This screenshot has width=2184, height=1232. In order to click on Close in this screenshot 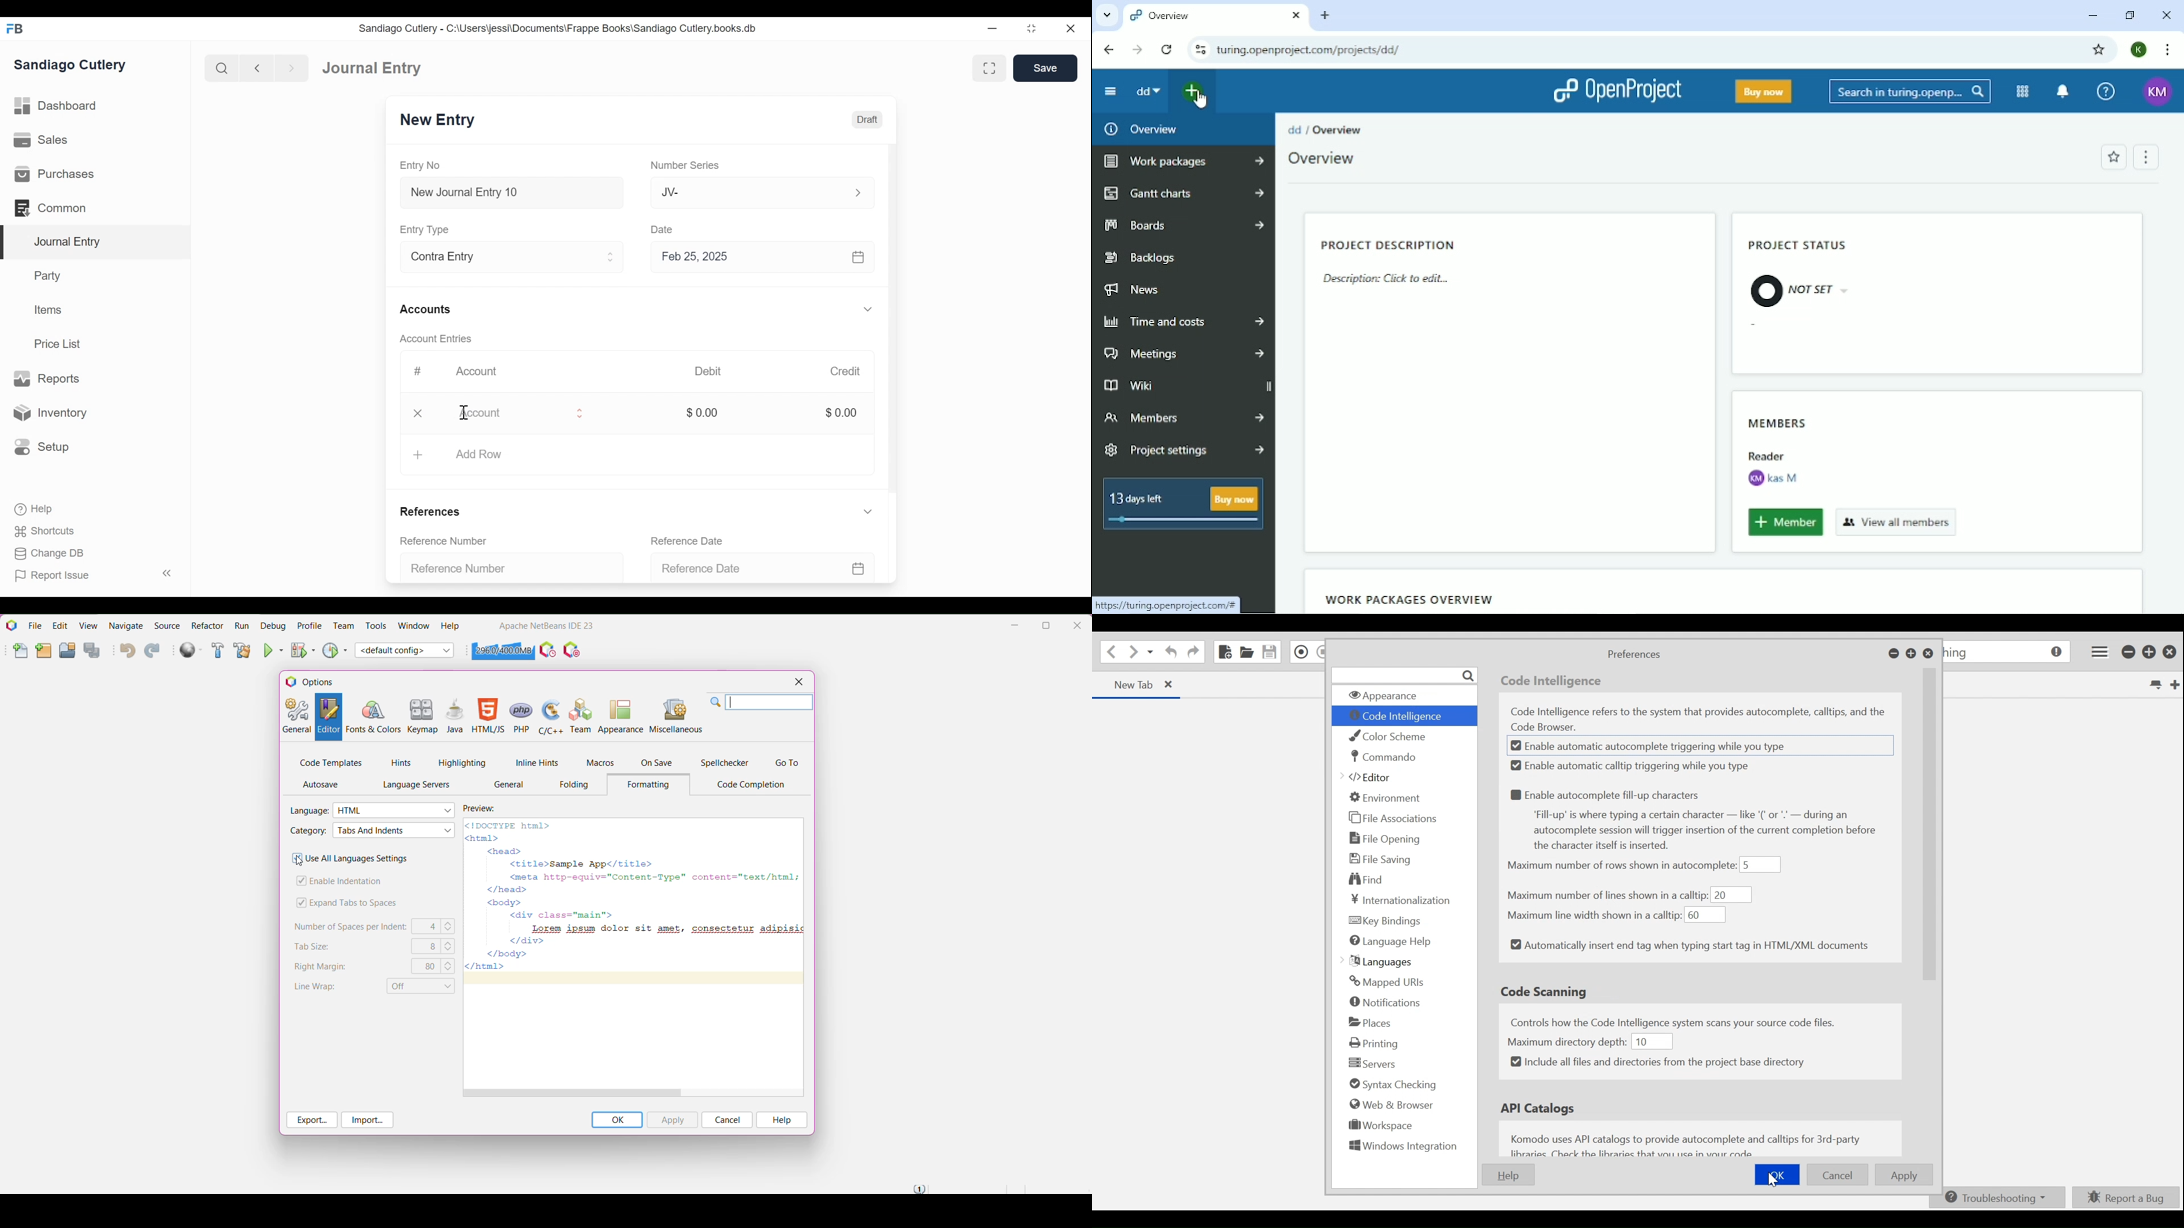, I will do `click(2168, 15)`.